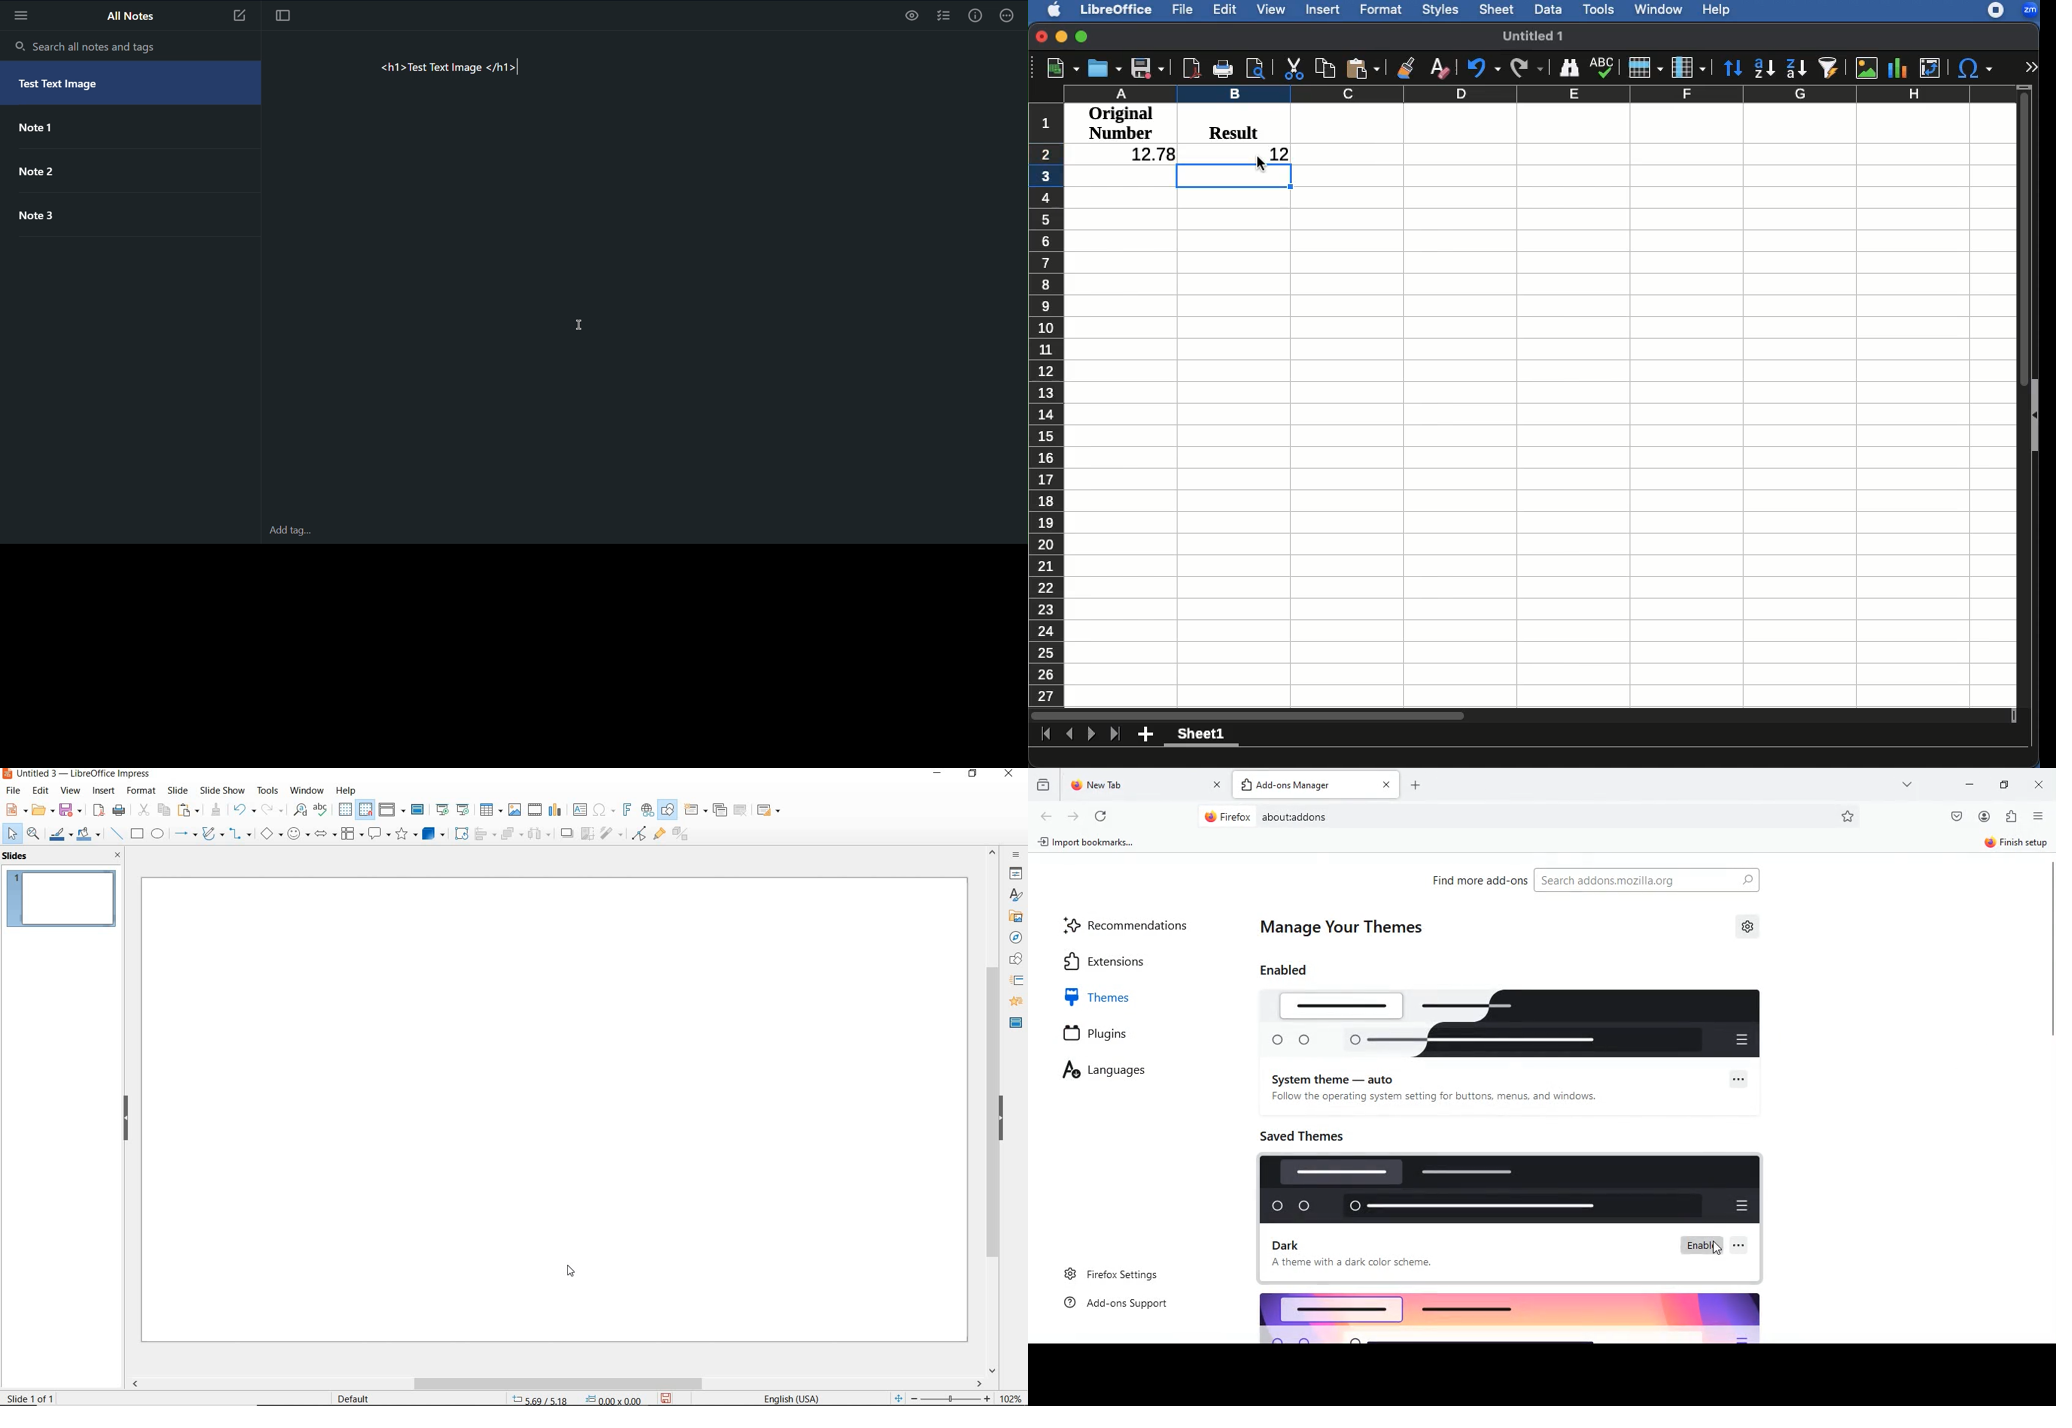  What do you see at coordinates (1440, 65) in the screenshot?
I see `Clear formatting` at bounding box center [1440, 65].